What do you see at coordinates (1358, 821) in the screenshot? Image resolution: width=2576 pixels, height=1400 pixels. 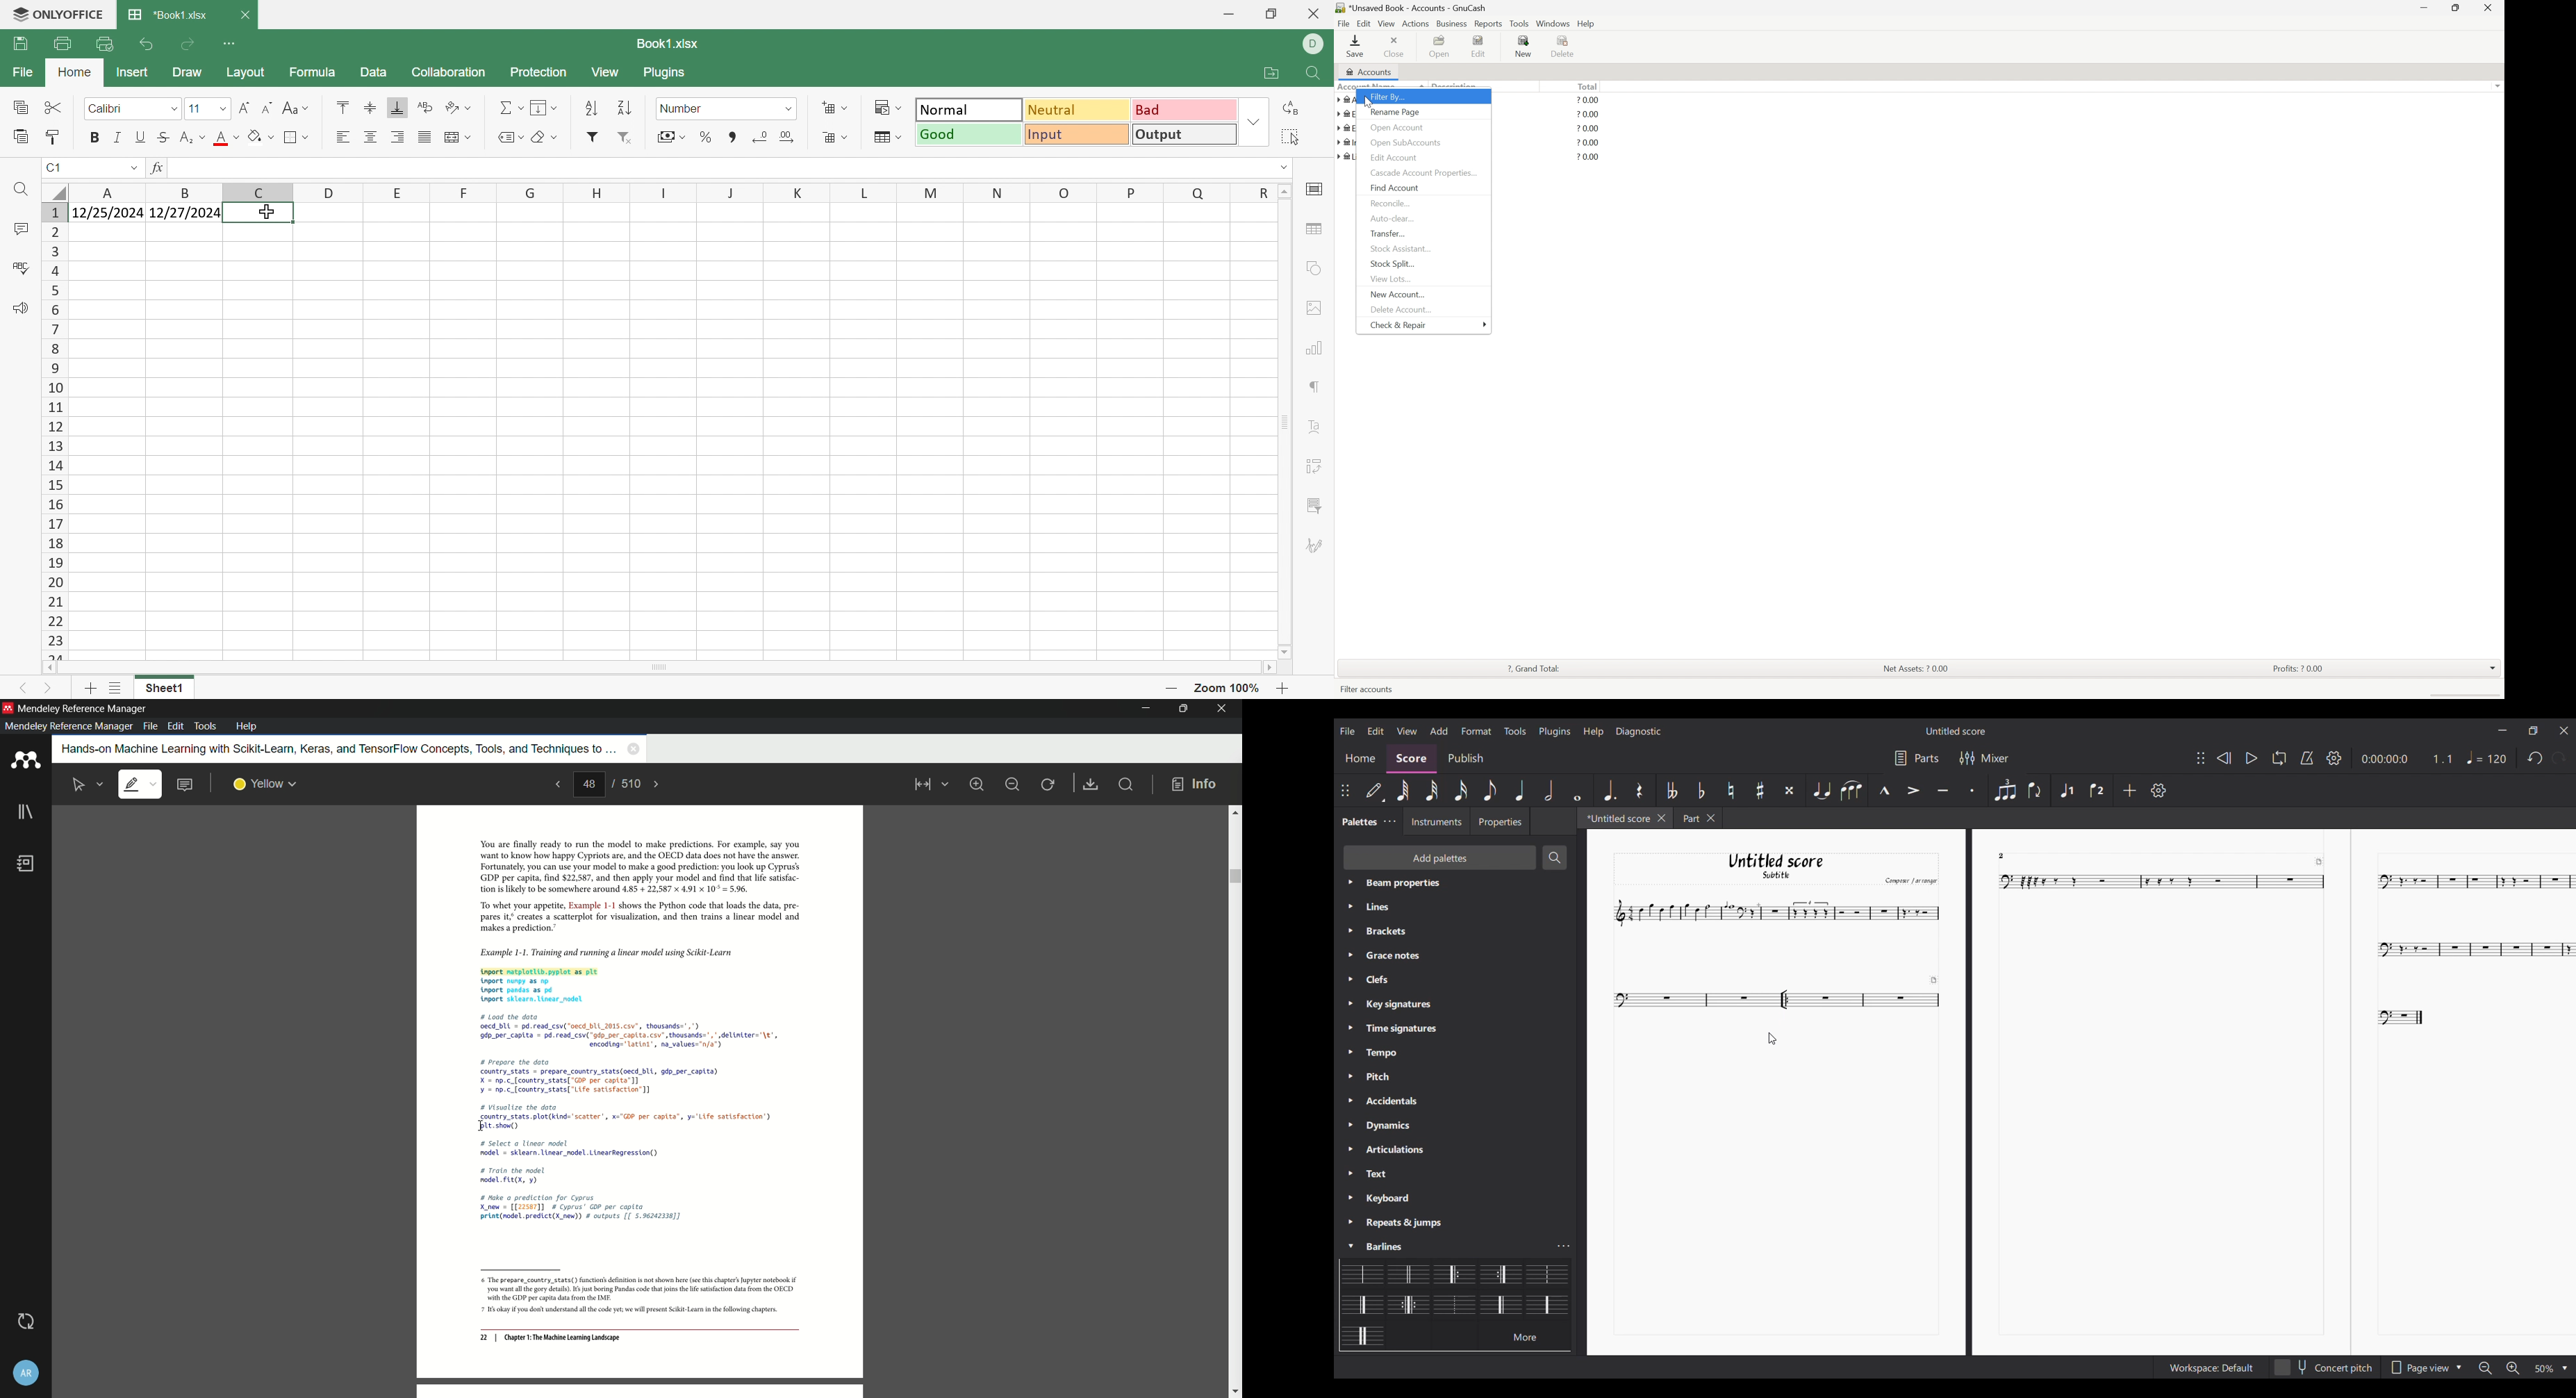 I see `Current tab, palette` at bounding box center [1358, 821].